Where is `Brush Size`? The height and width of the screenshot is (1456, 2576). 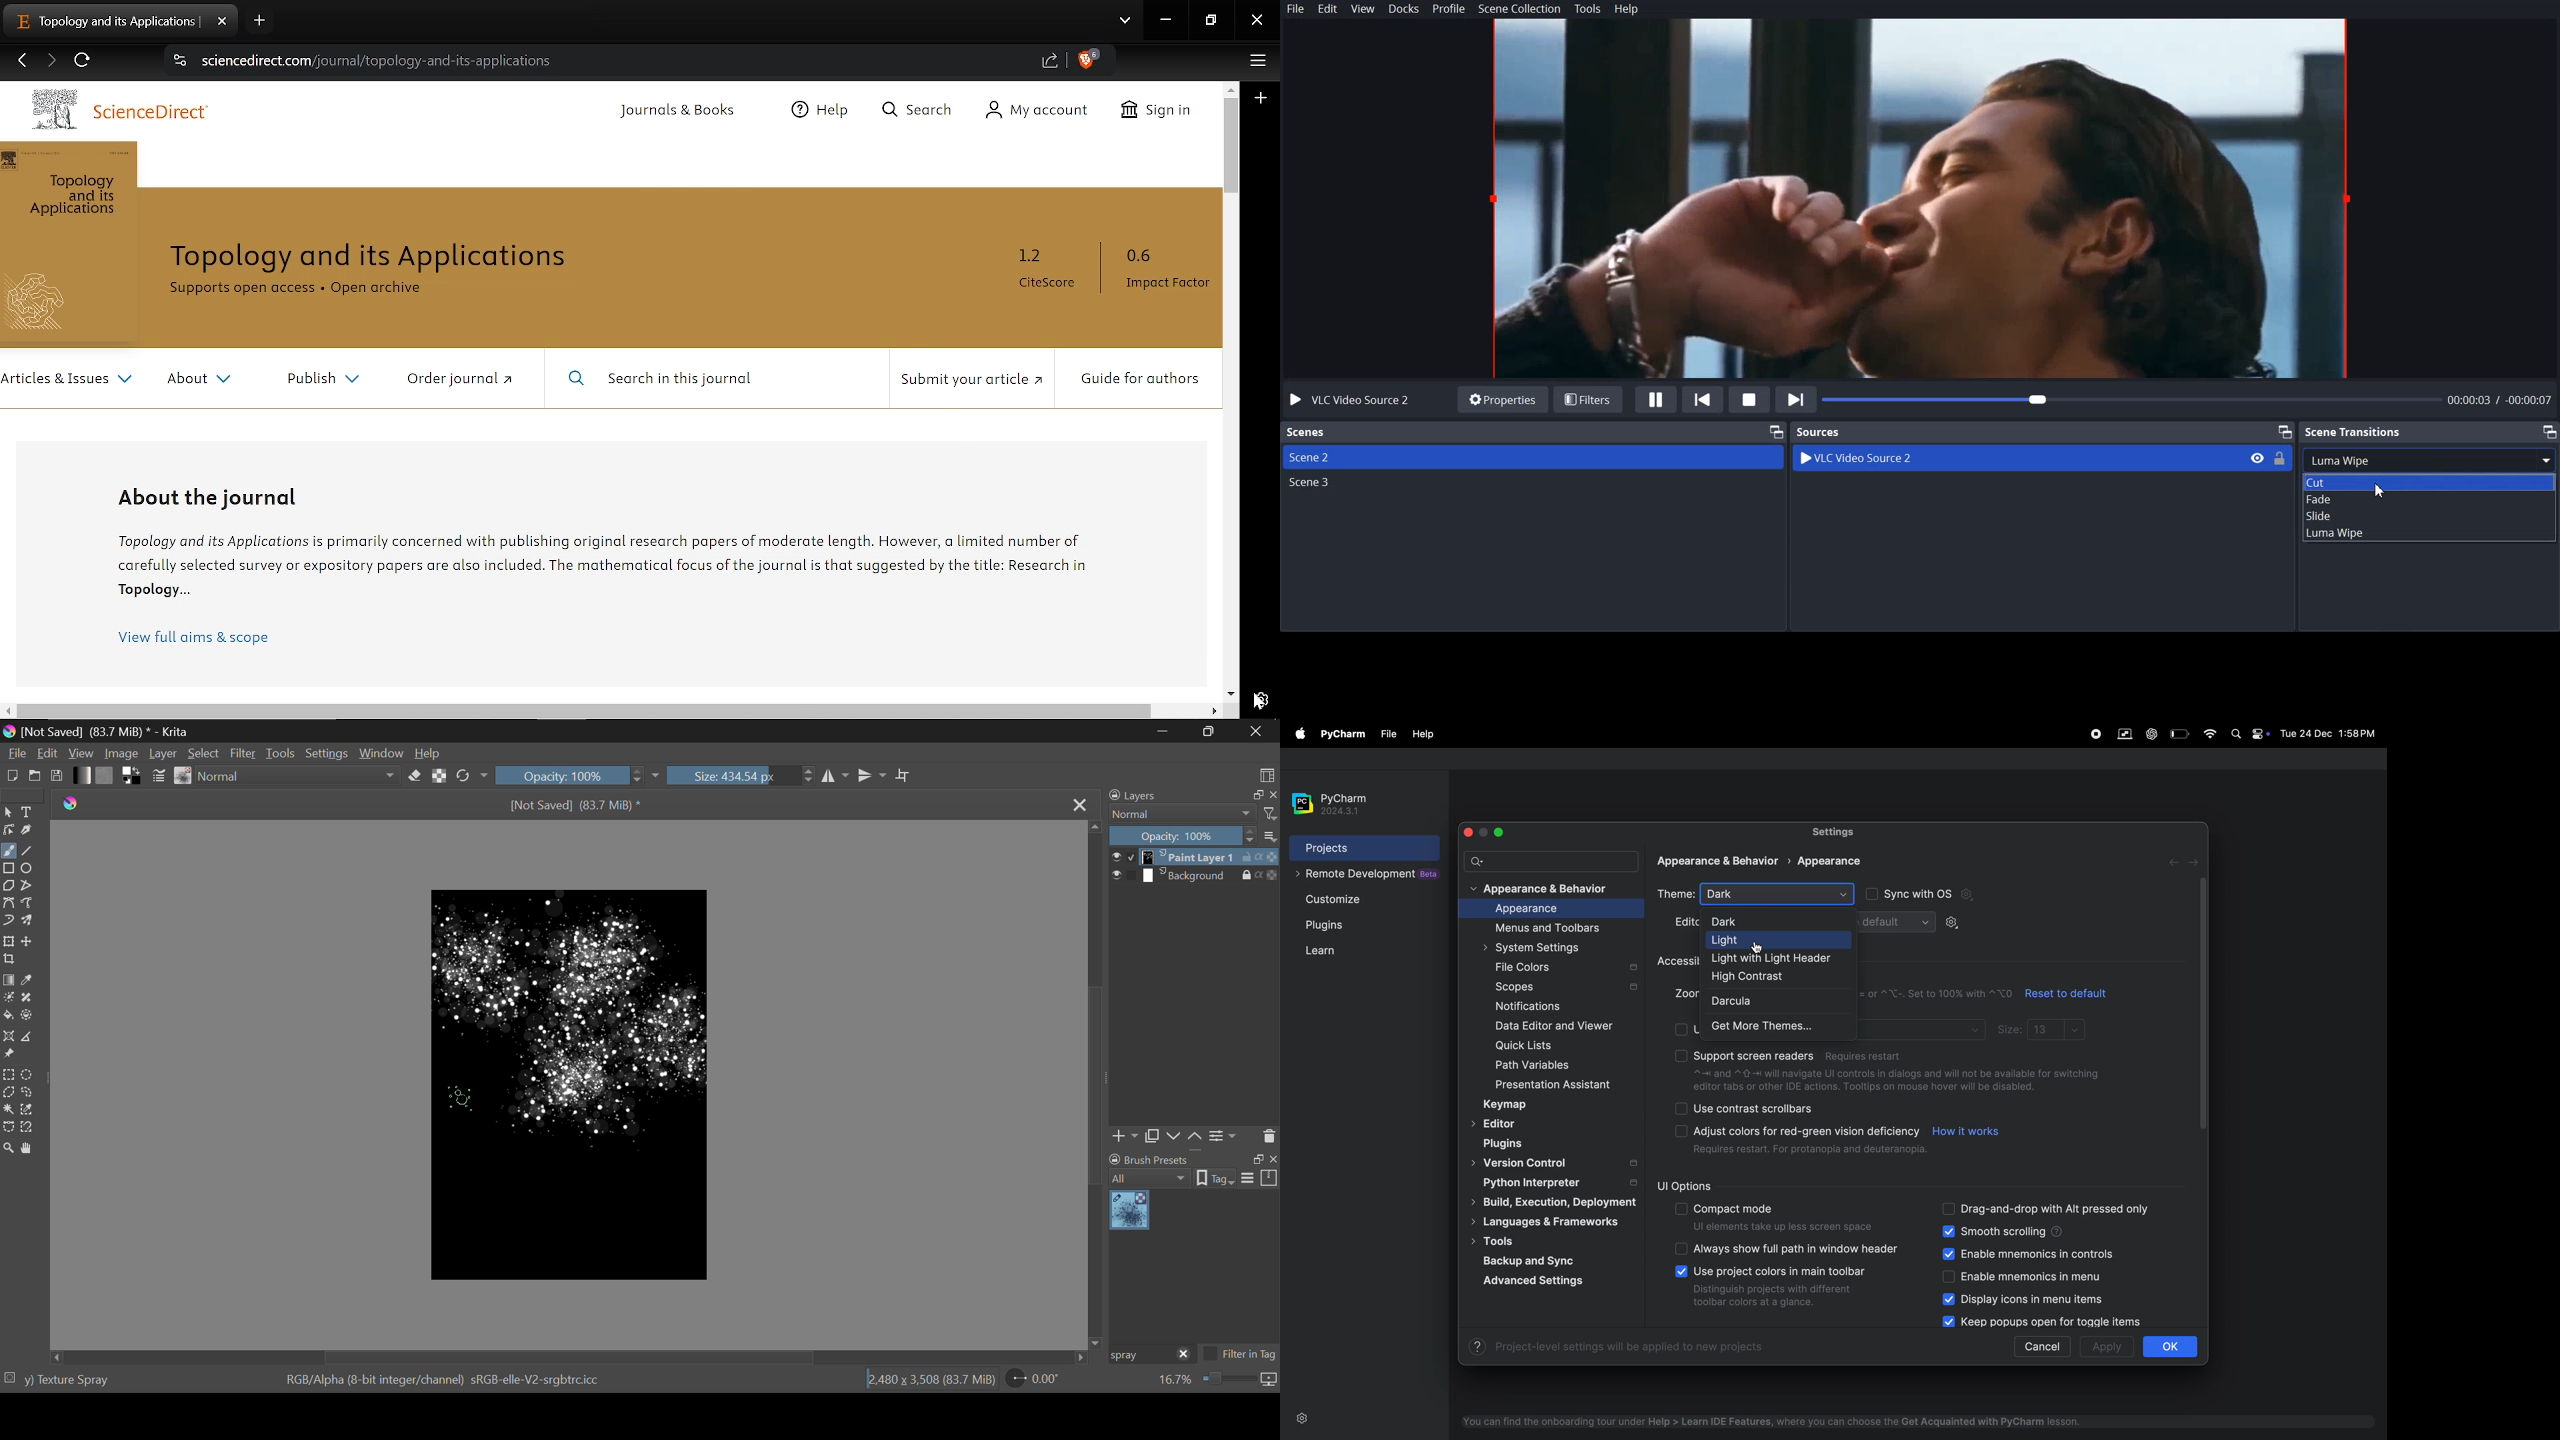 Brush Size is located at coordinates (741, 775).